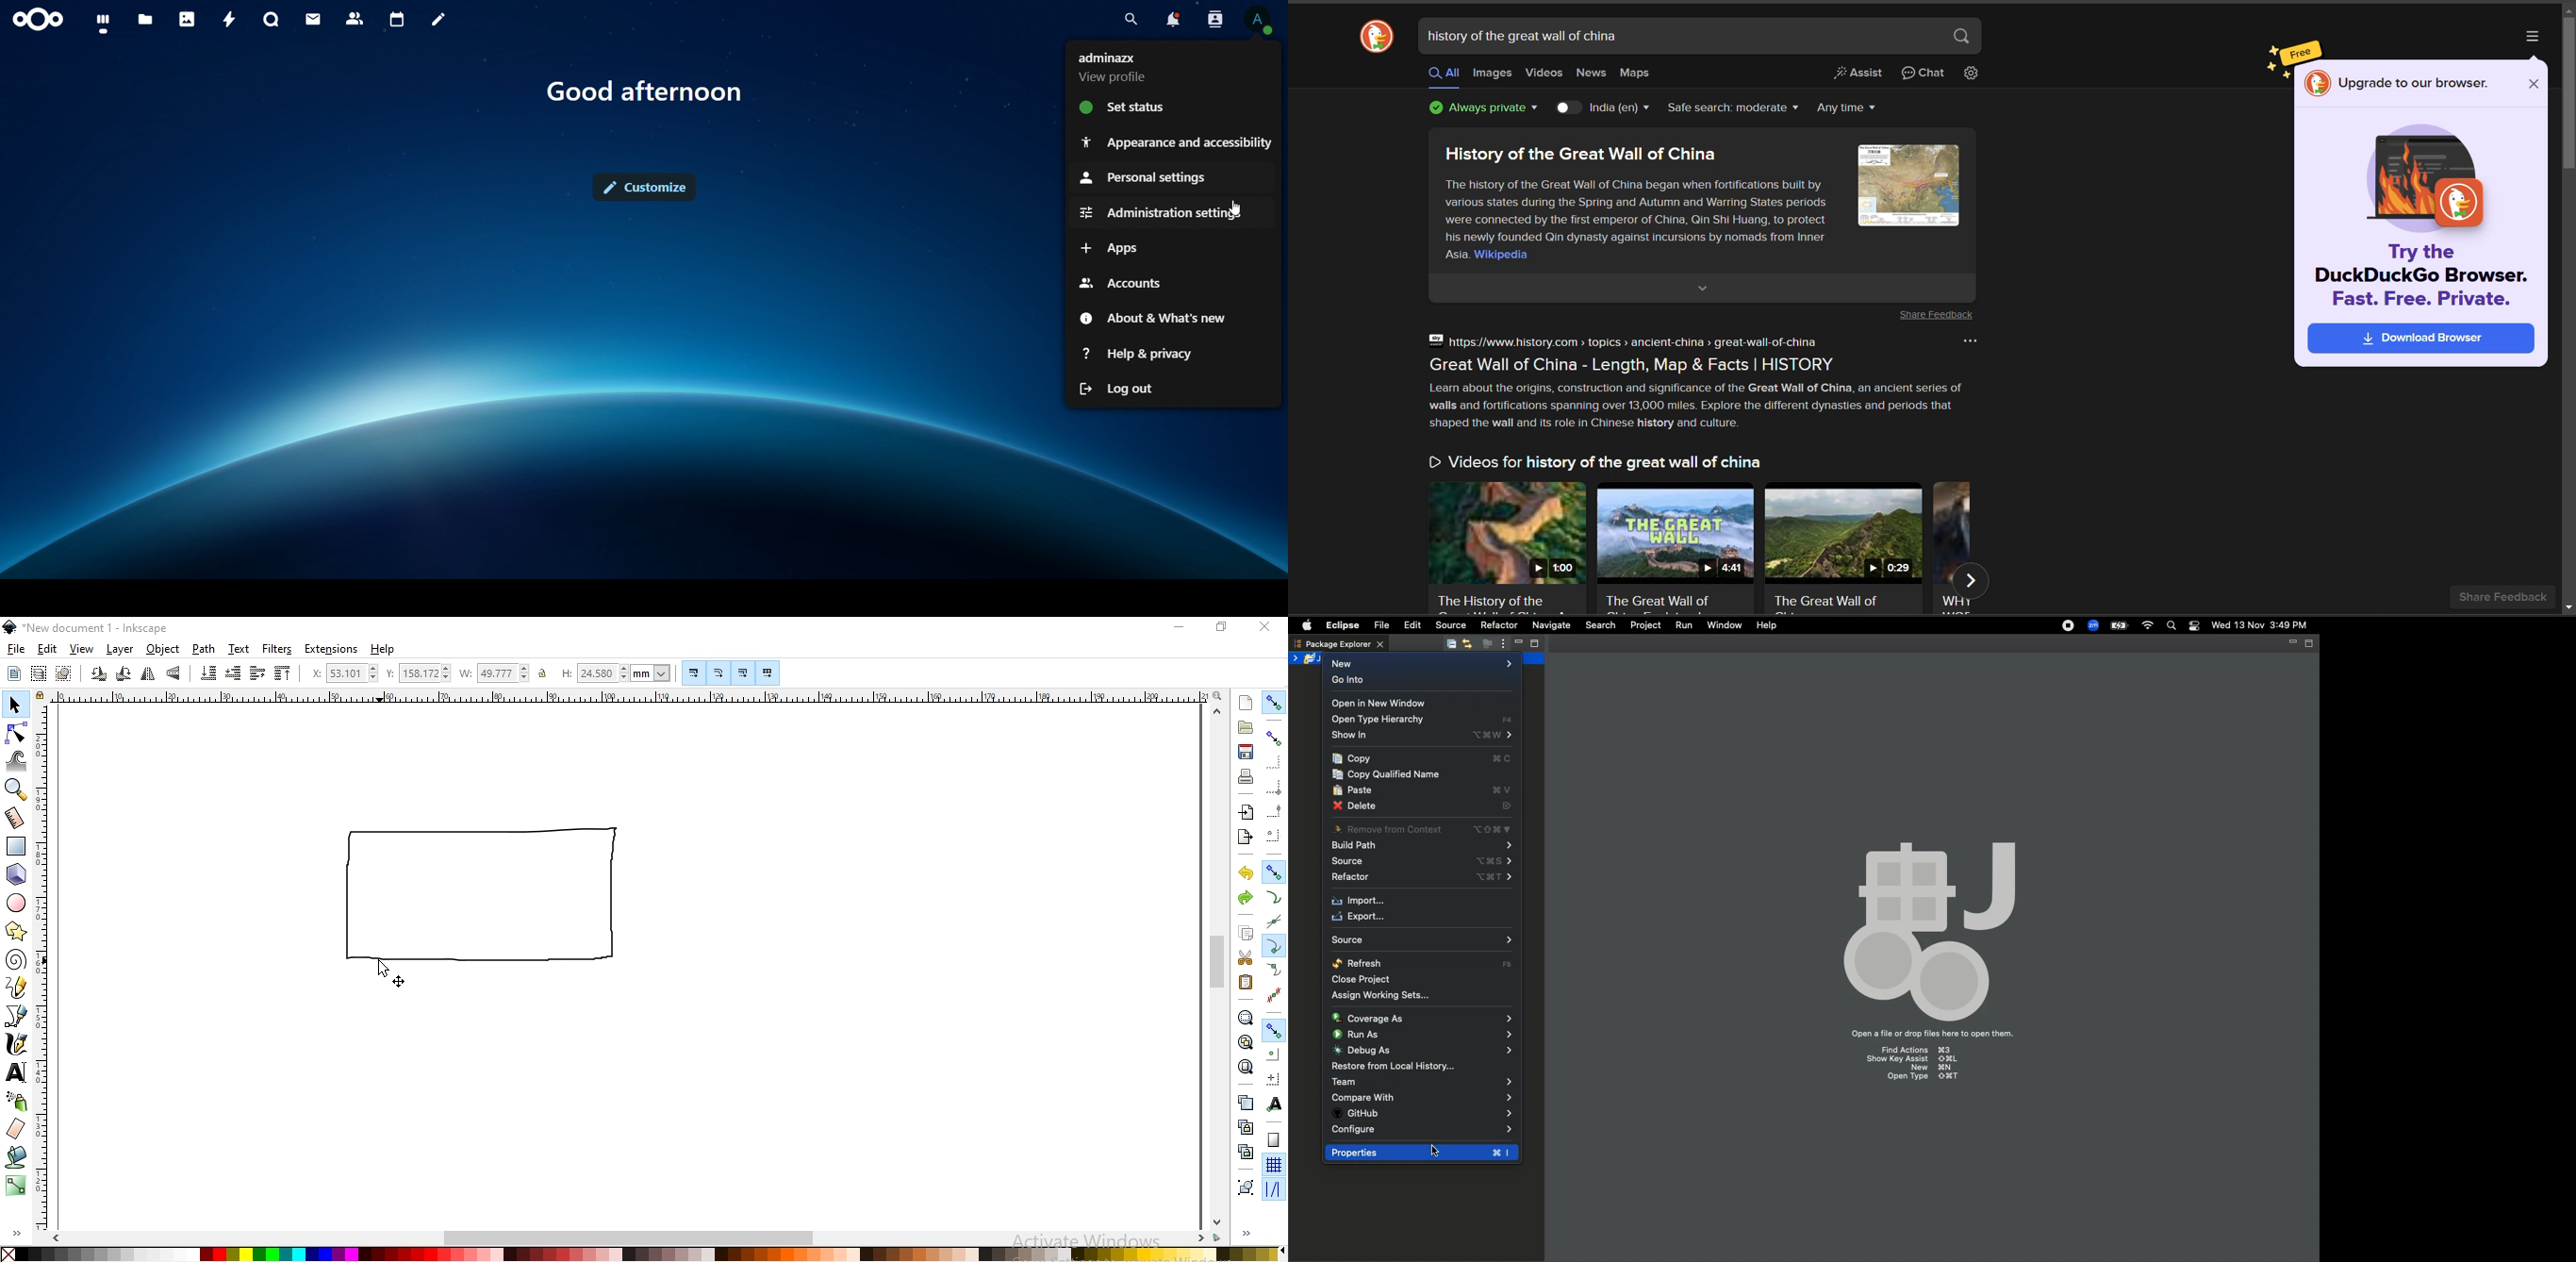 The width and height of the screenshot is (2576, 1288). What do you see at coordinates (1633, 72) in the screenshot?
I see `maps` at bounding box center [1633, 72].